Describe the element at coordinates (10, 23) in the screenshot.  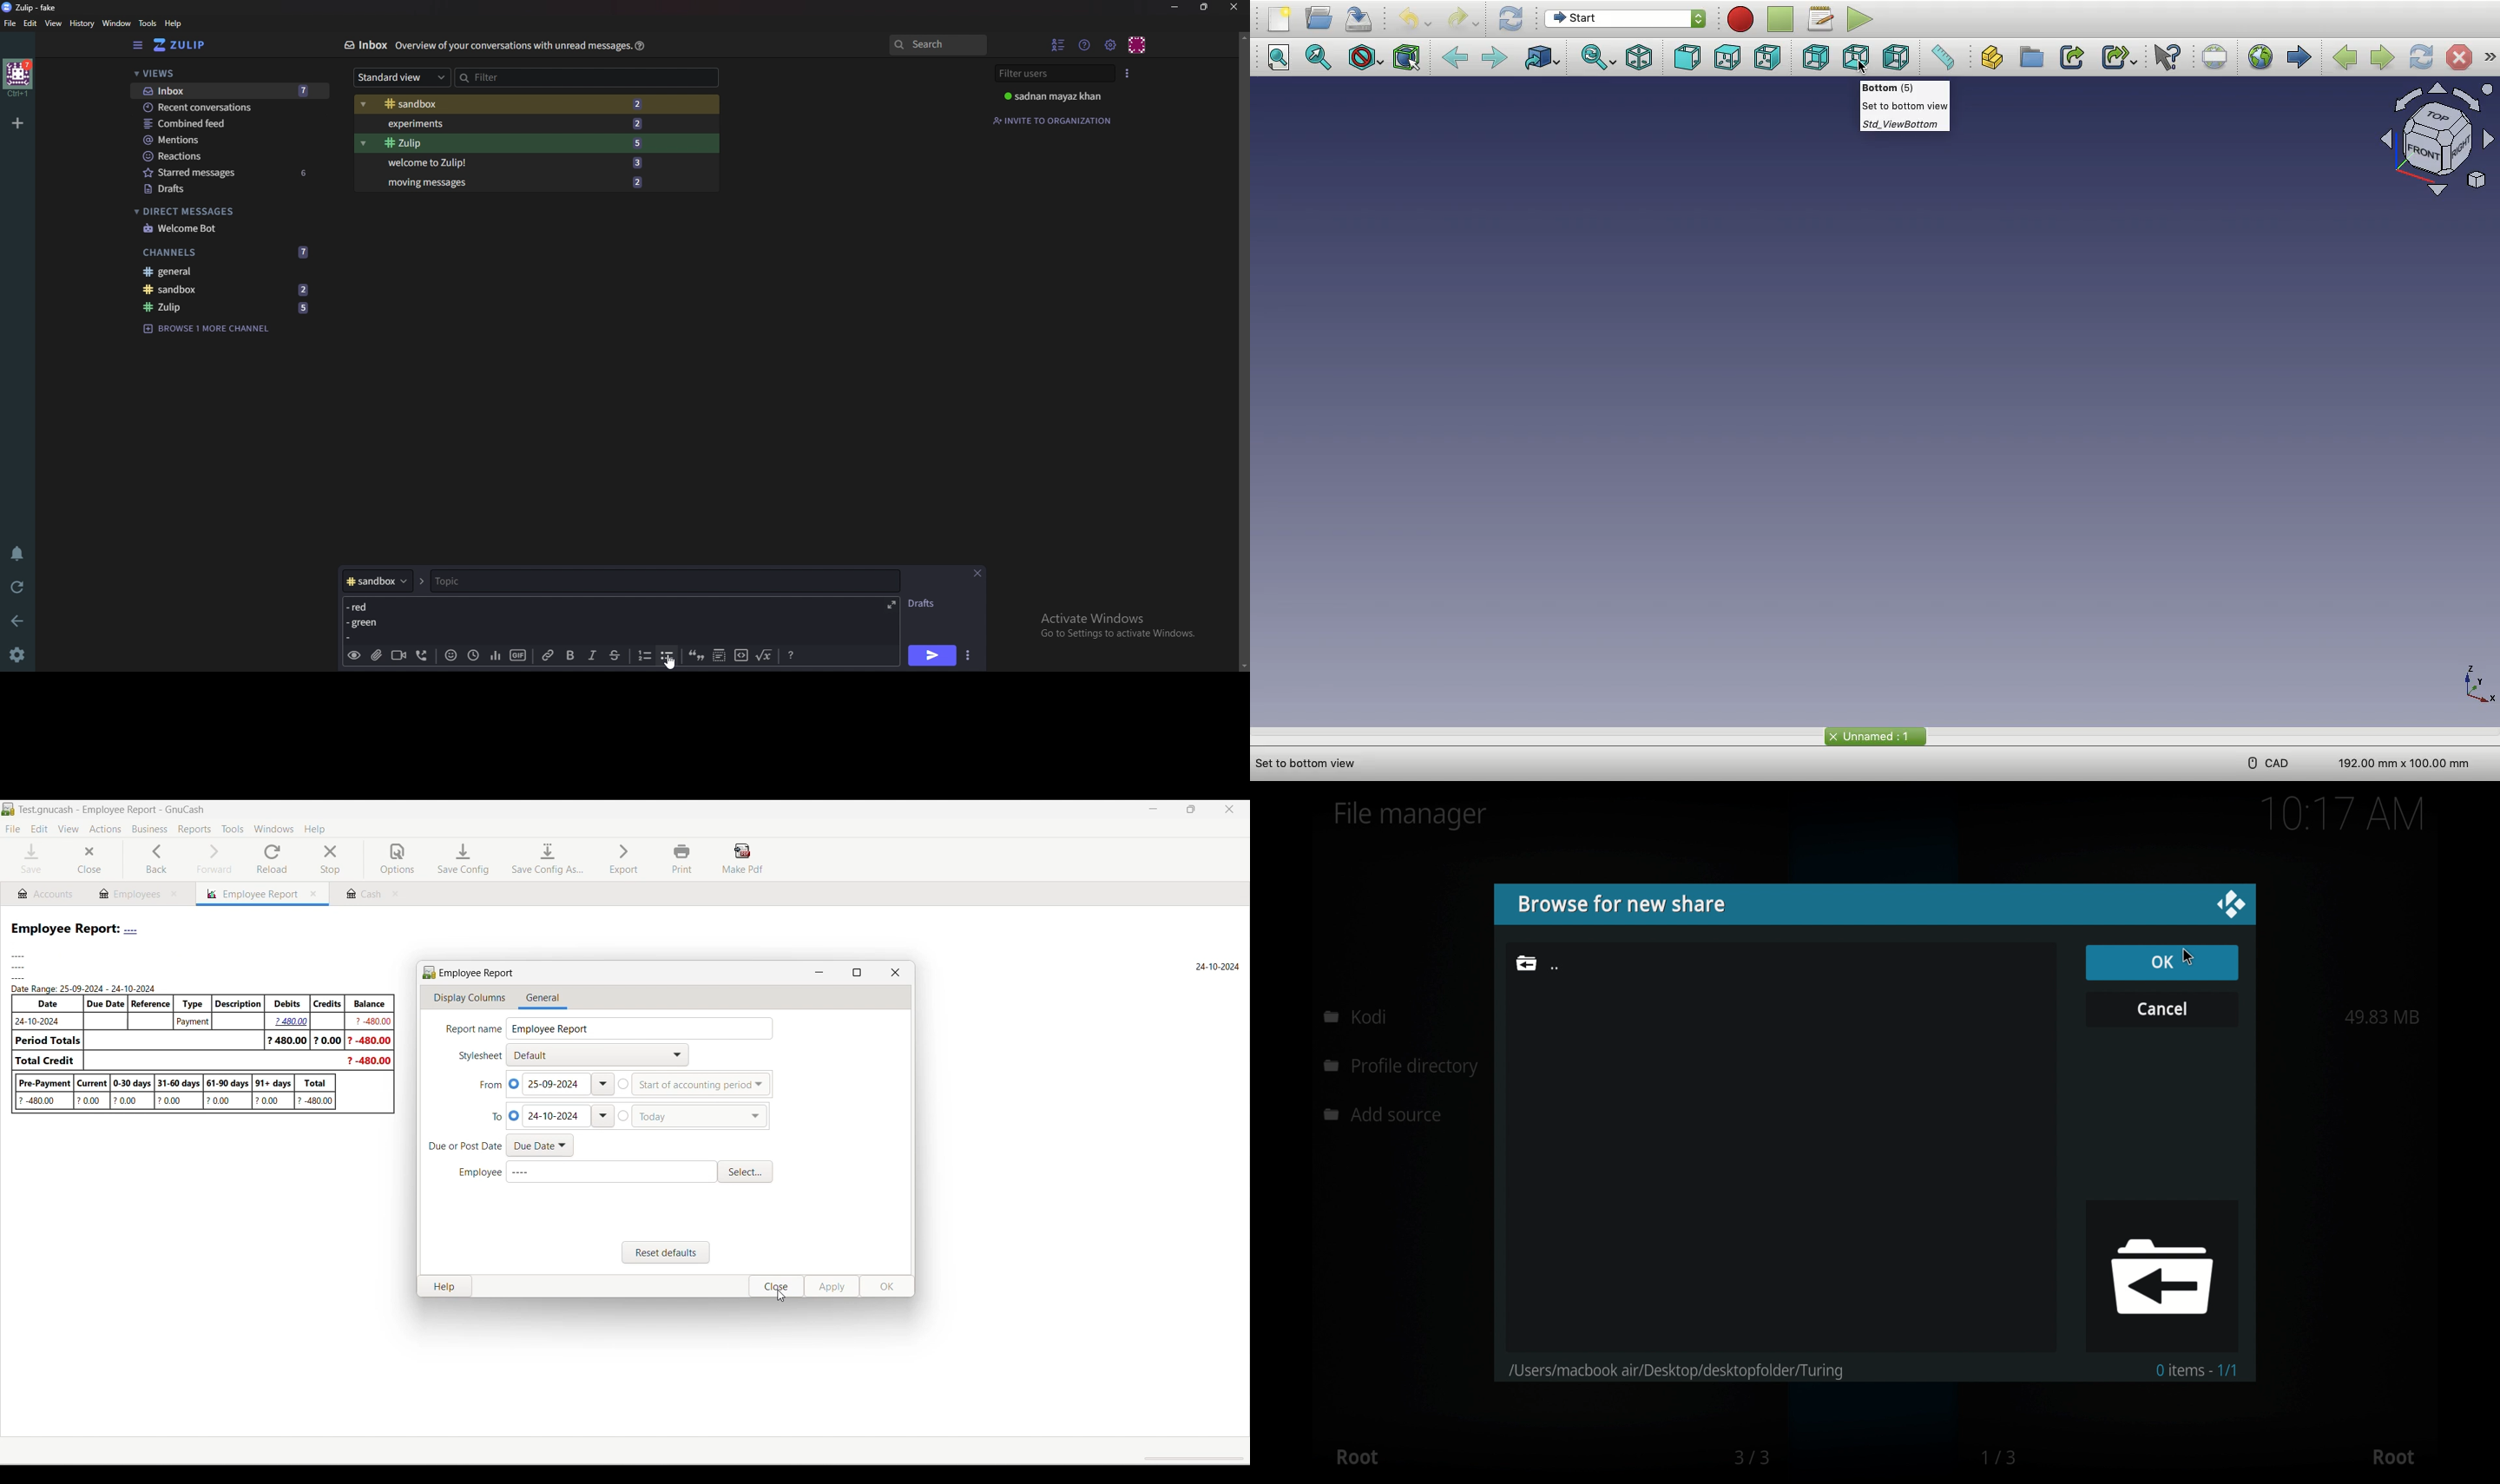
I see `File` at that location.